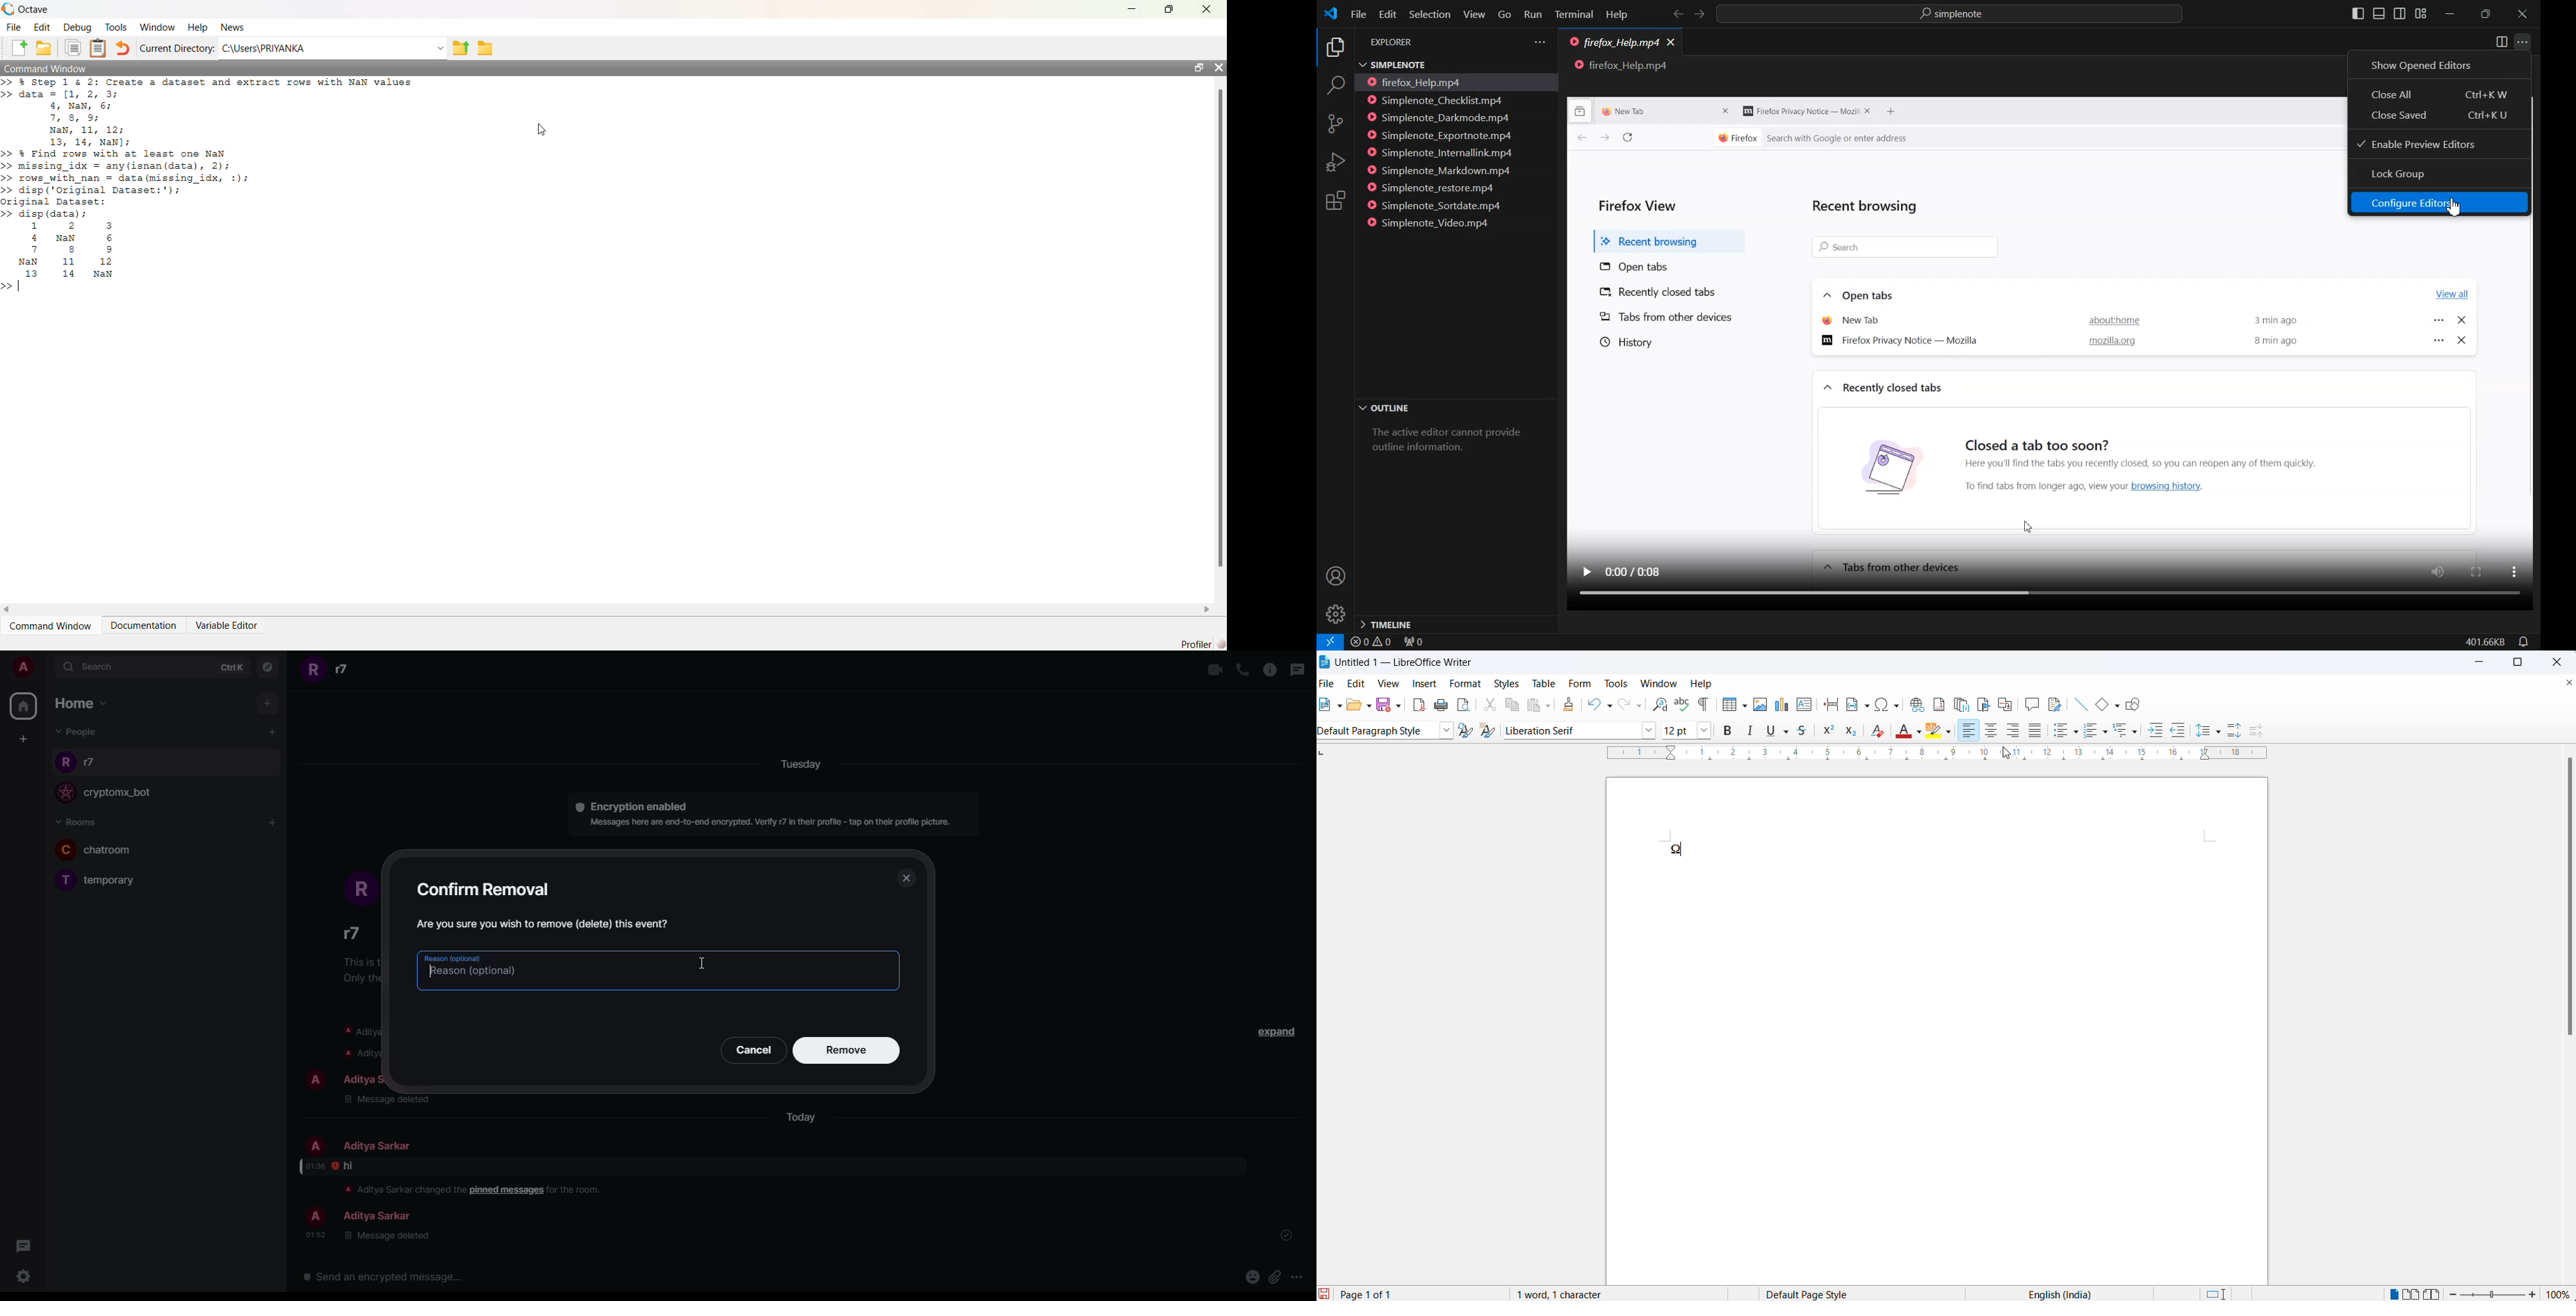  Describe the element at coordinates (386, 1237) in the screenshot. I see `message deleted` at that location.